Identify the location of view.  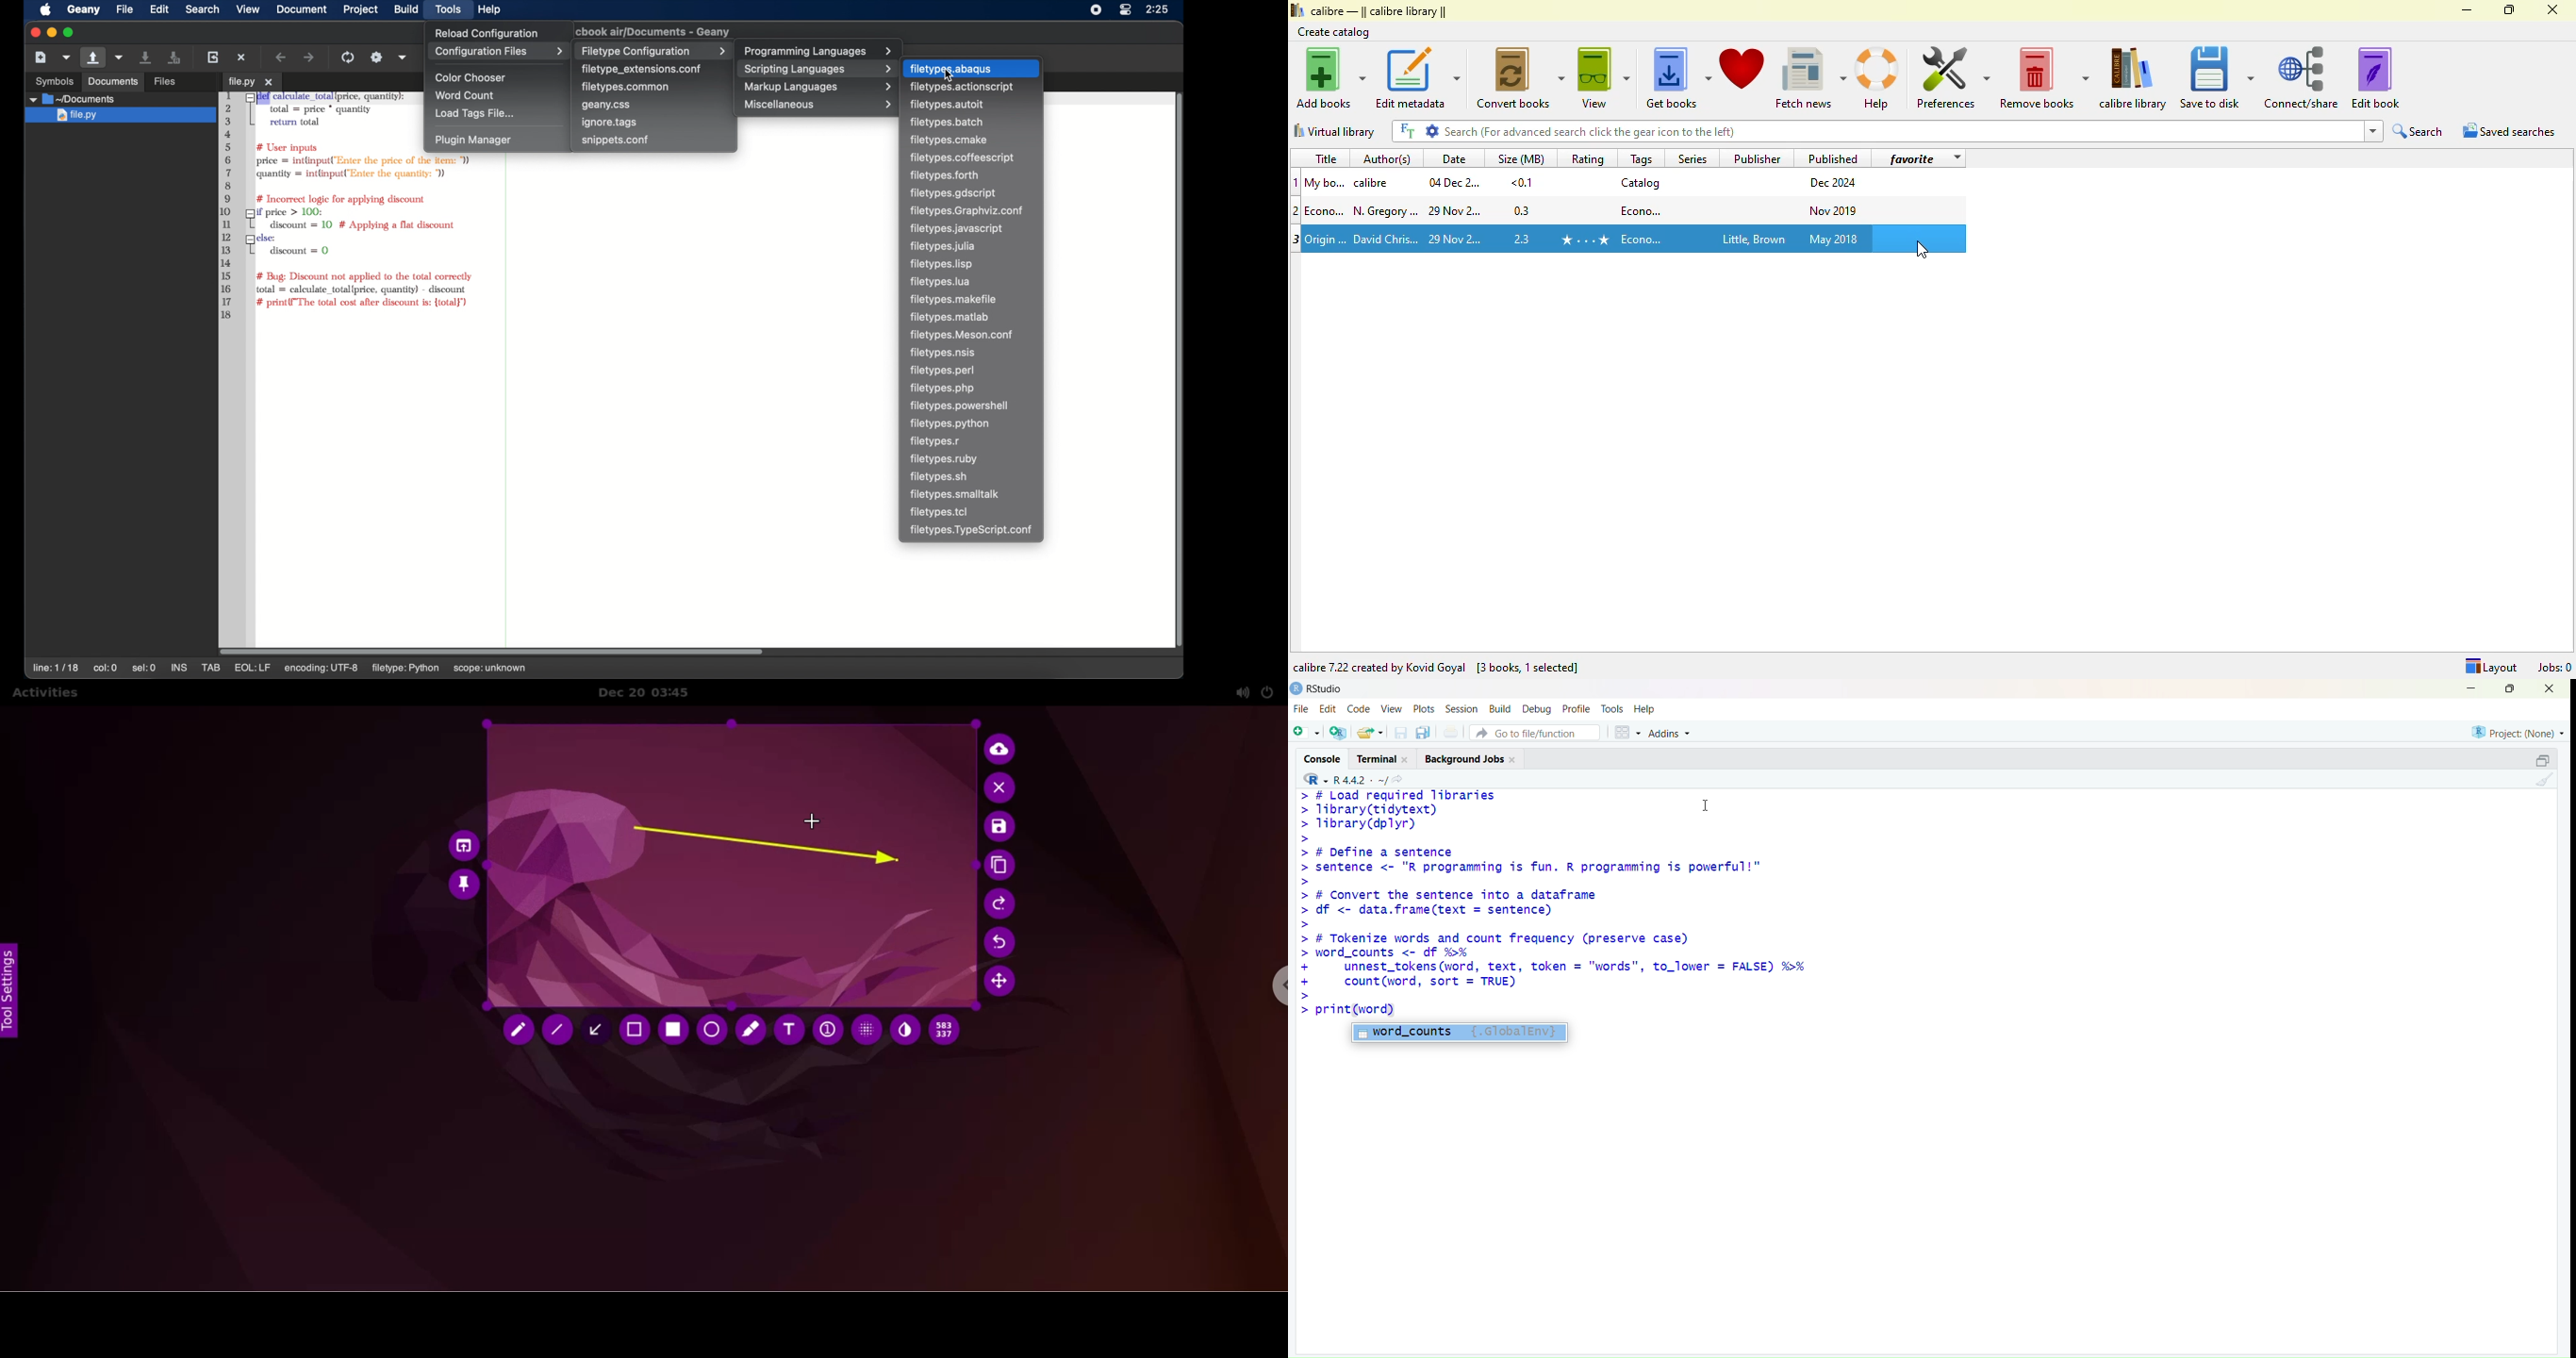
(1393, 708).